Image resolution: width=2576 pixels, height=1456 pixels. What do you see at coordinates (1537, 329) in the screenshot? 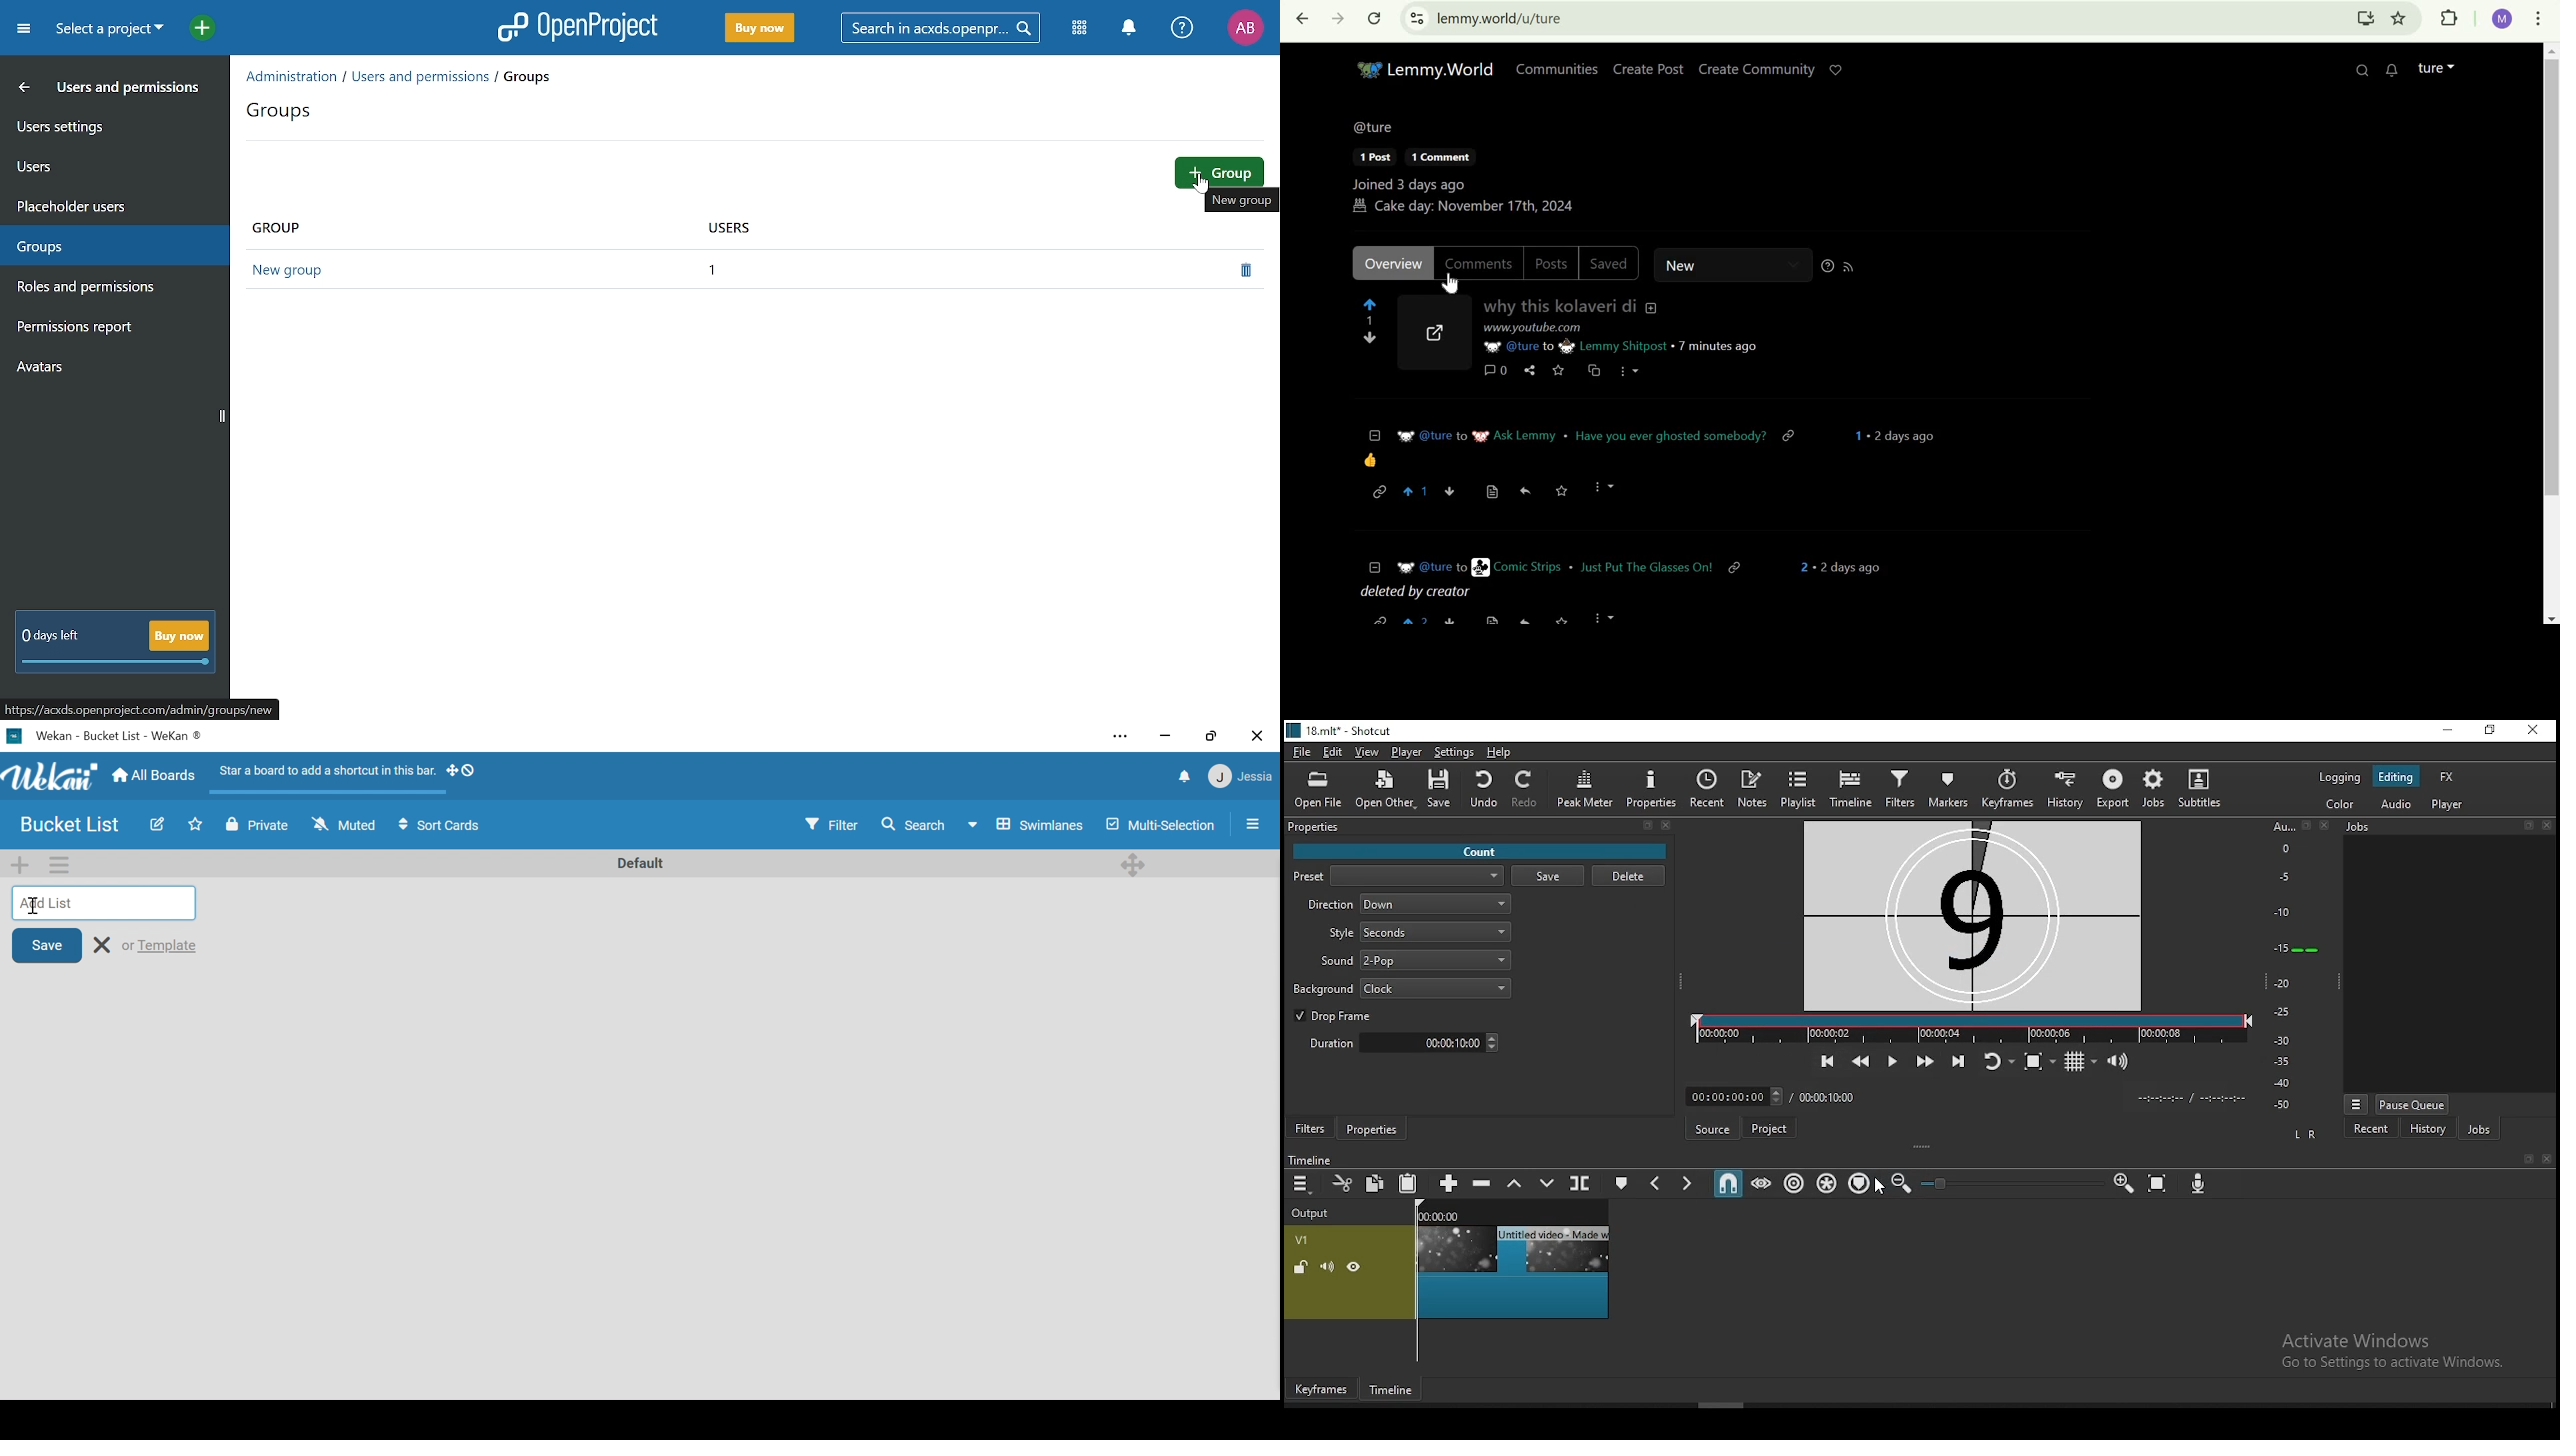
I see `link` at bounding box center [1537, 329].